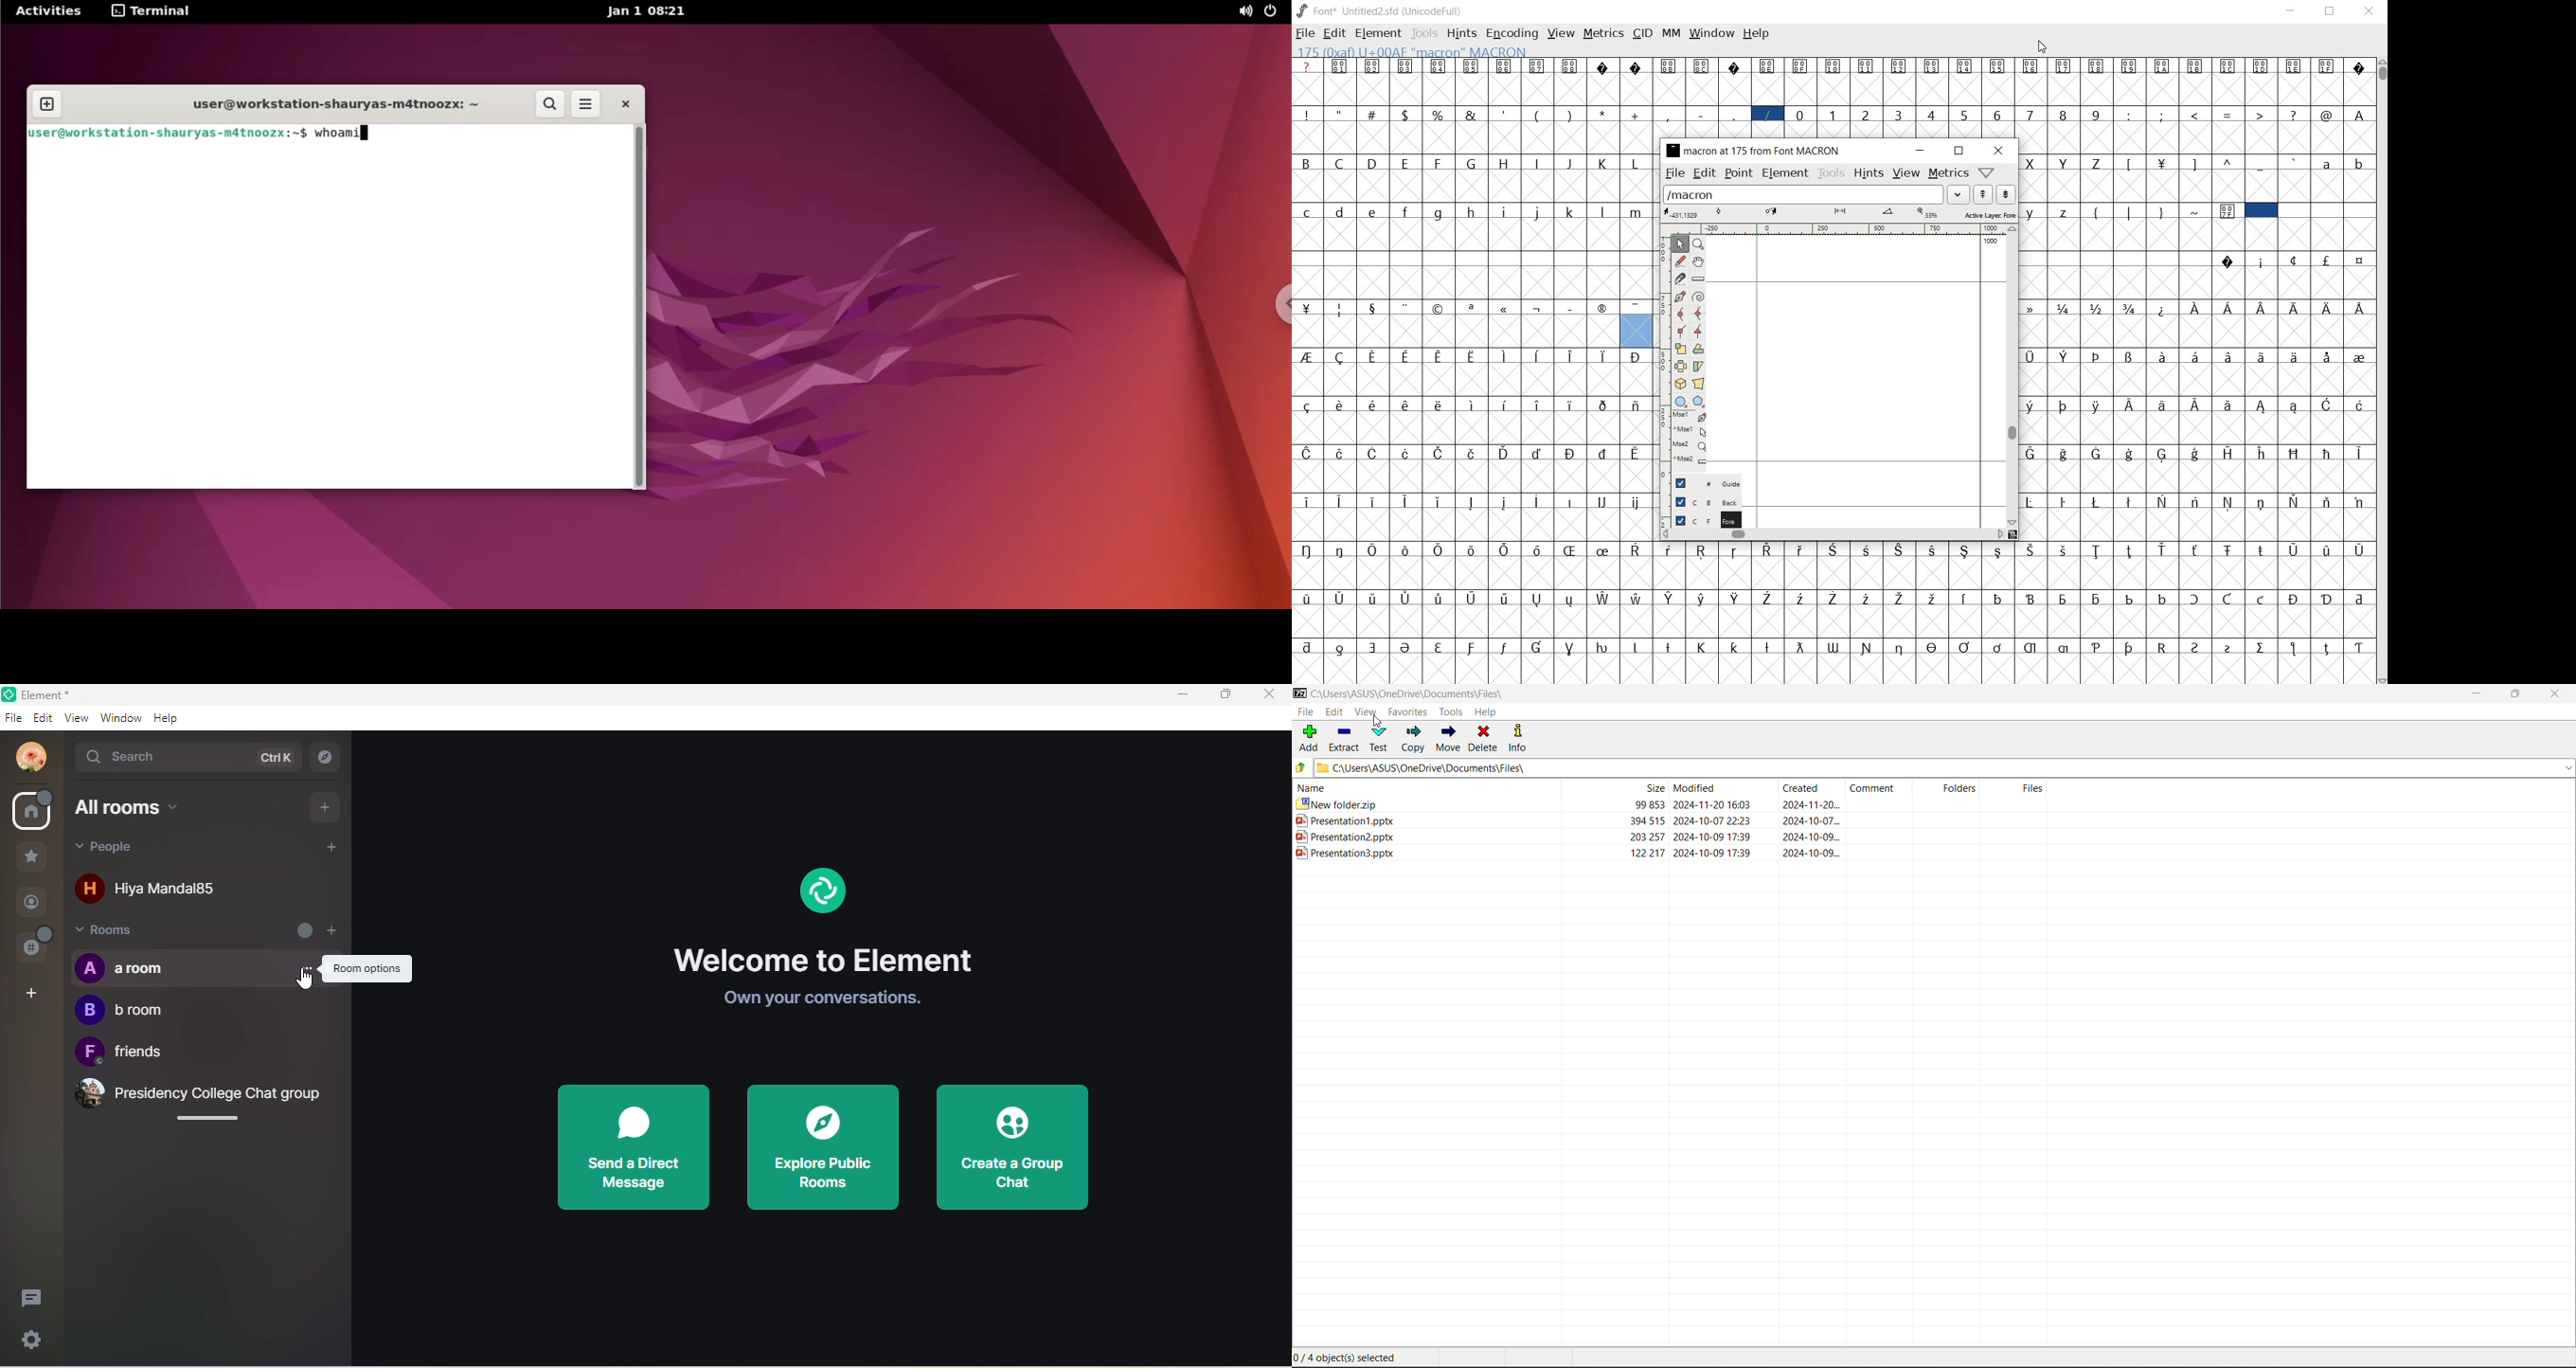  Describe the element at coordinates (1408, 453) in the screenshot. I see `Symbol` at that location.